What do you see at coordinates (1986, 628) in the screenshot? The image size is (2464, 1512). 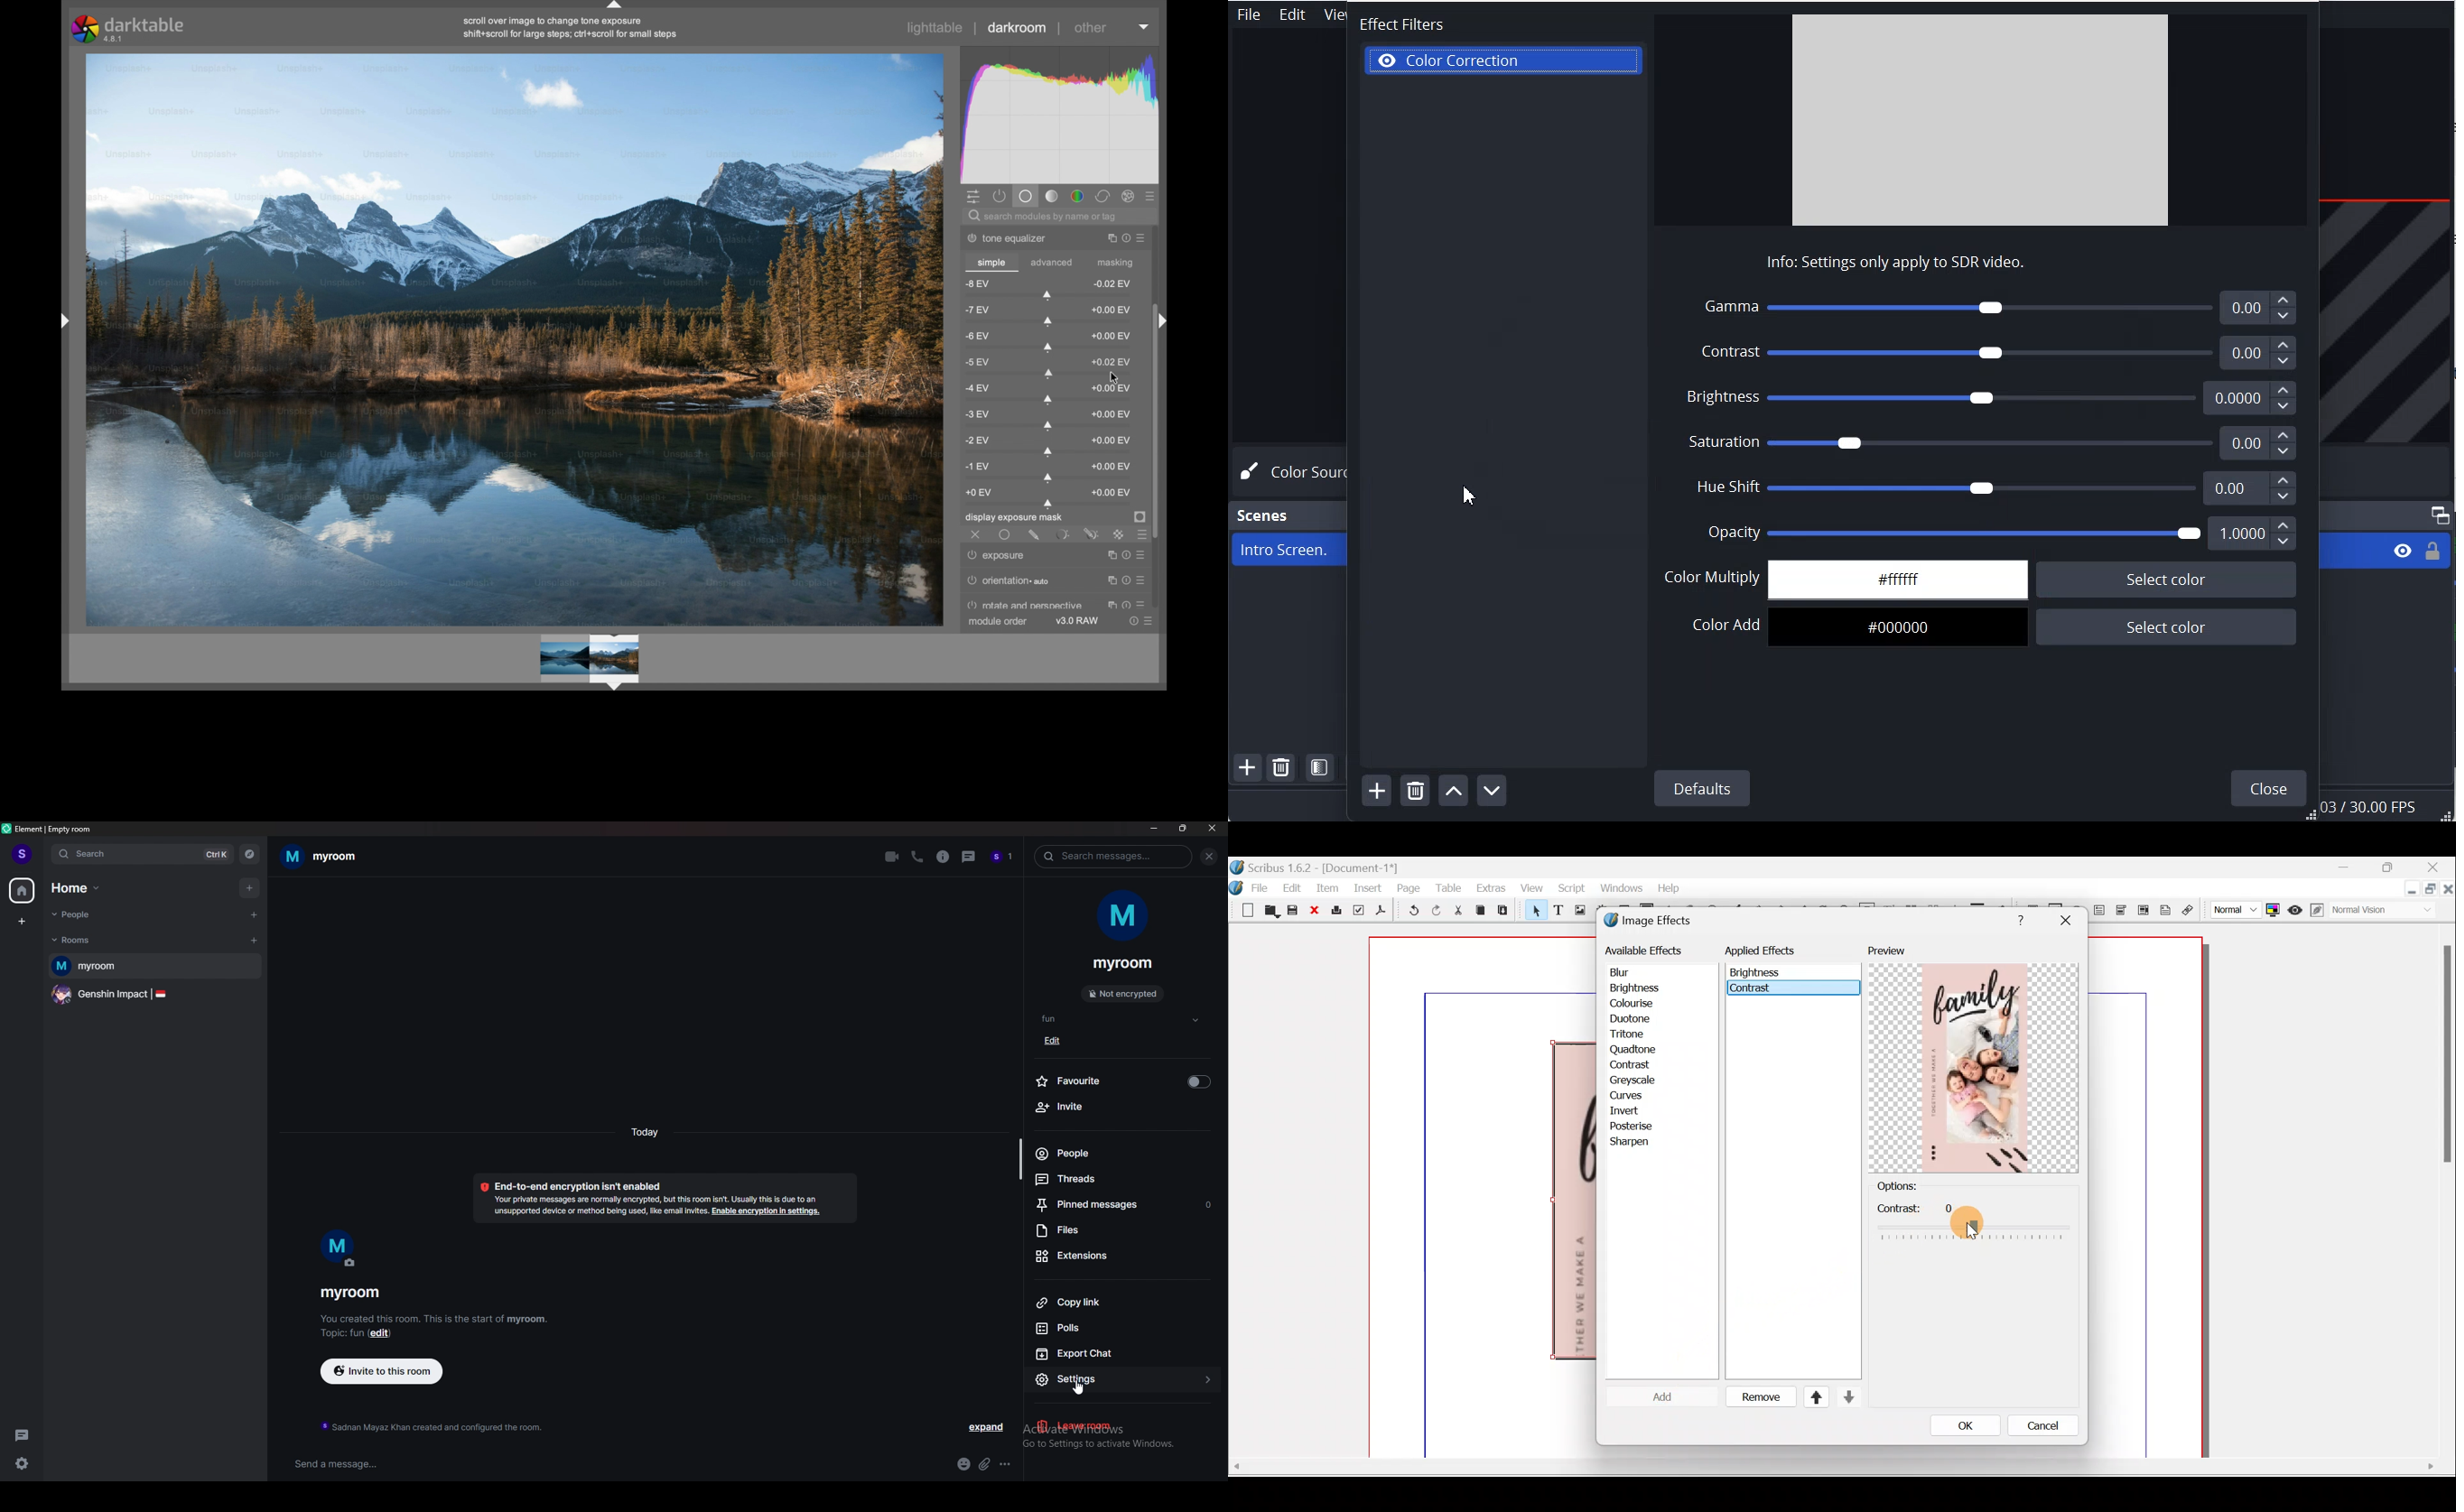 I see `Color Add` at bounding box center [1986, 628].